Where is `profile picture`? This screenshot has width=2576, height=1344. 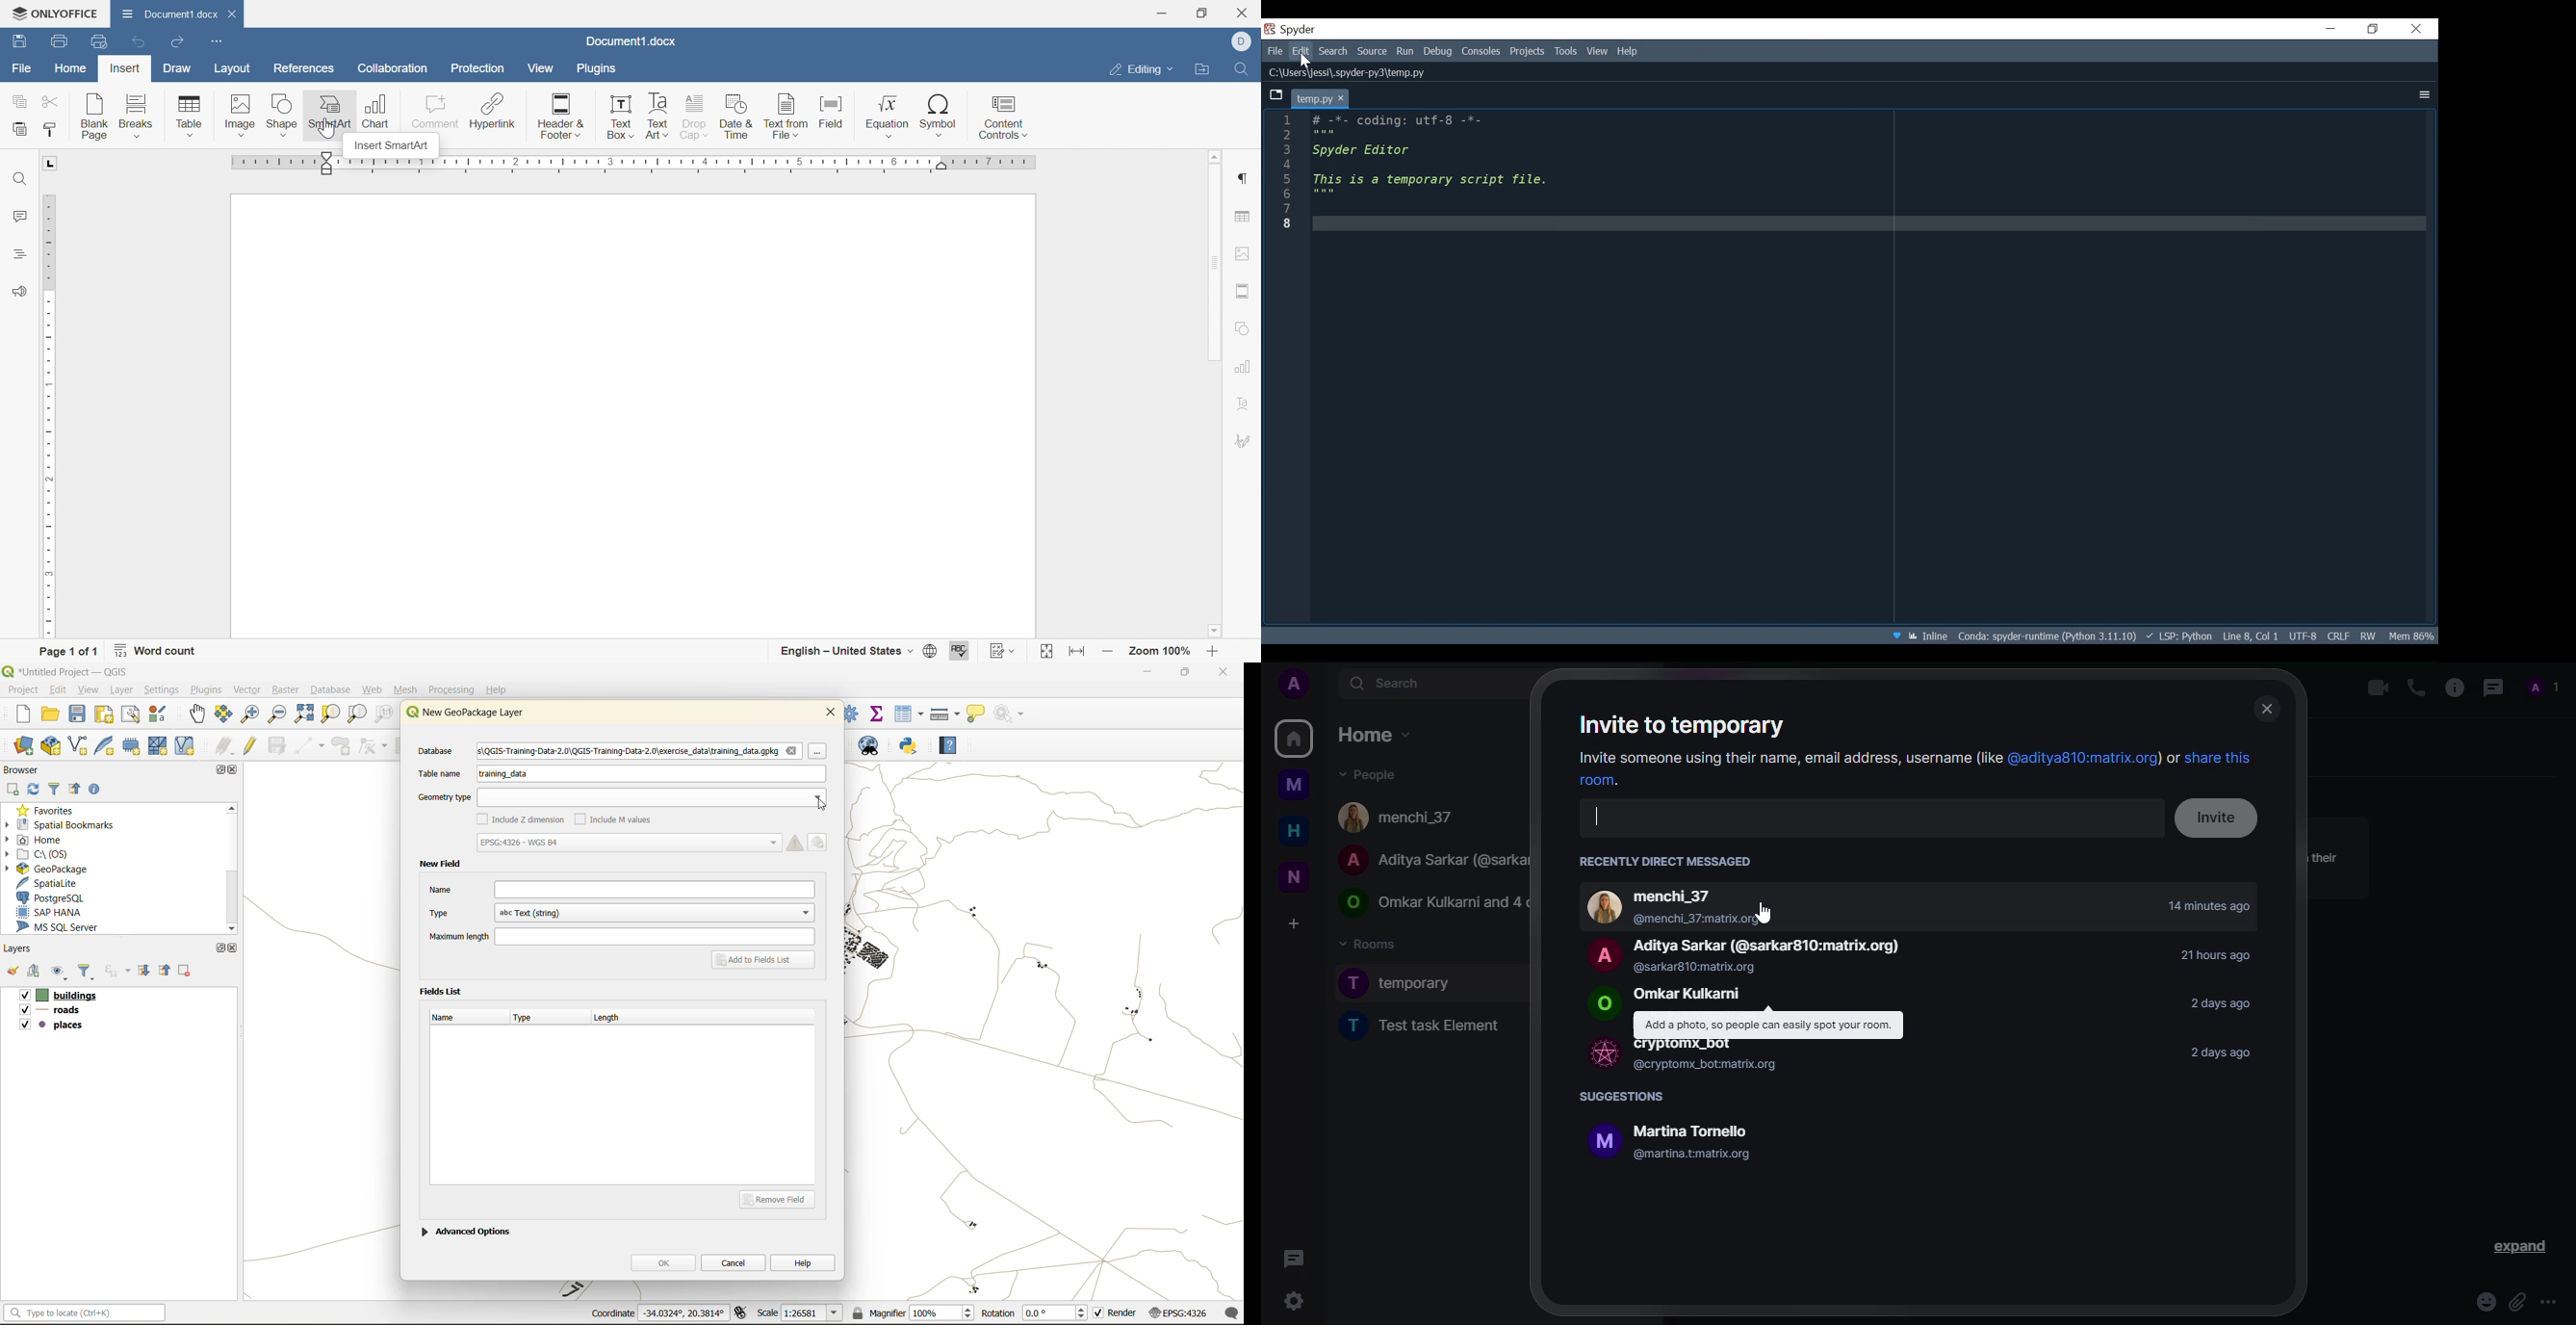 profile picture is located at coordinates (1599, 908).